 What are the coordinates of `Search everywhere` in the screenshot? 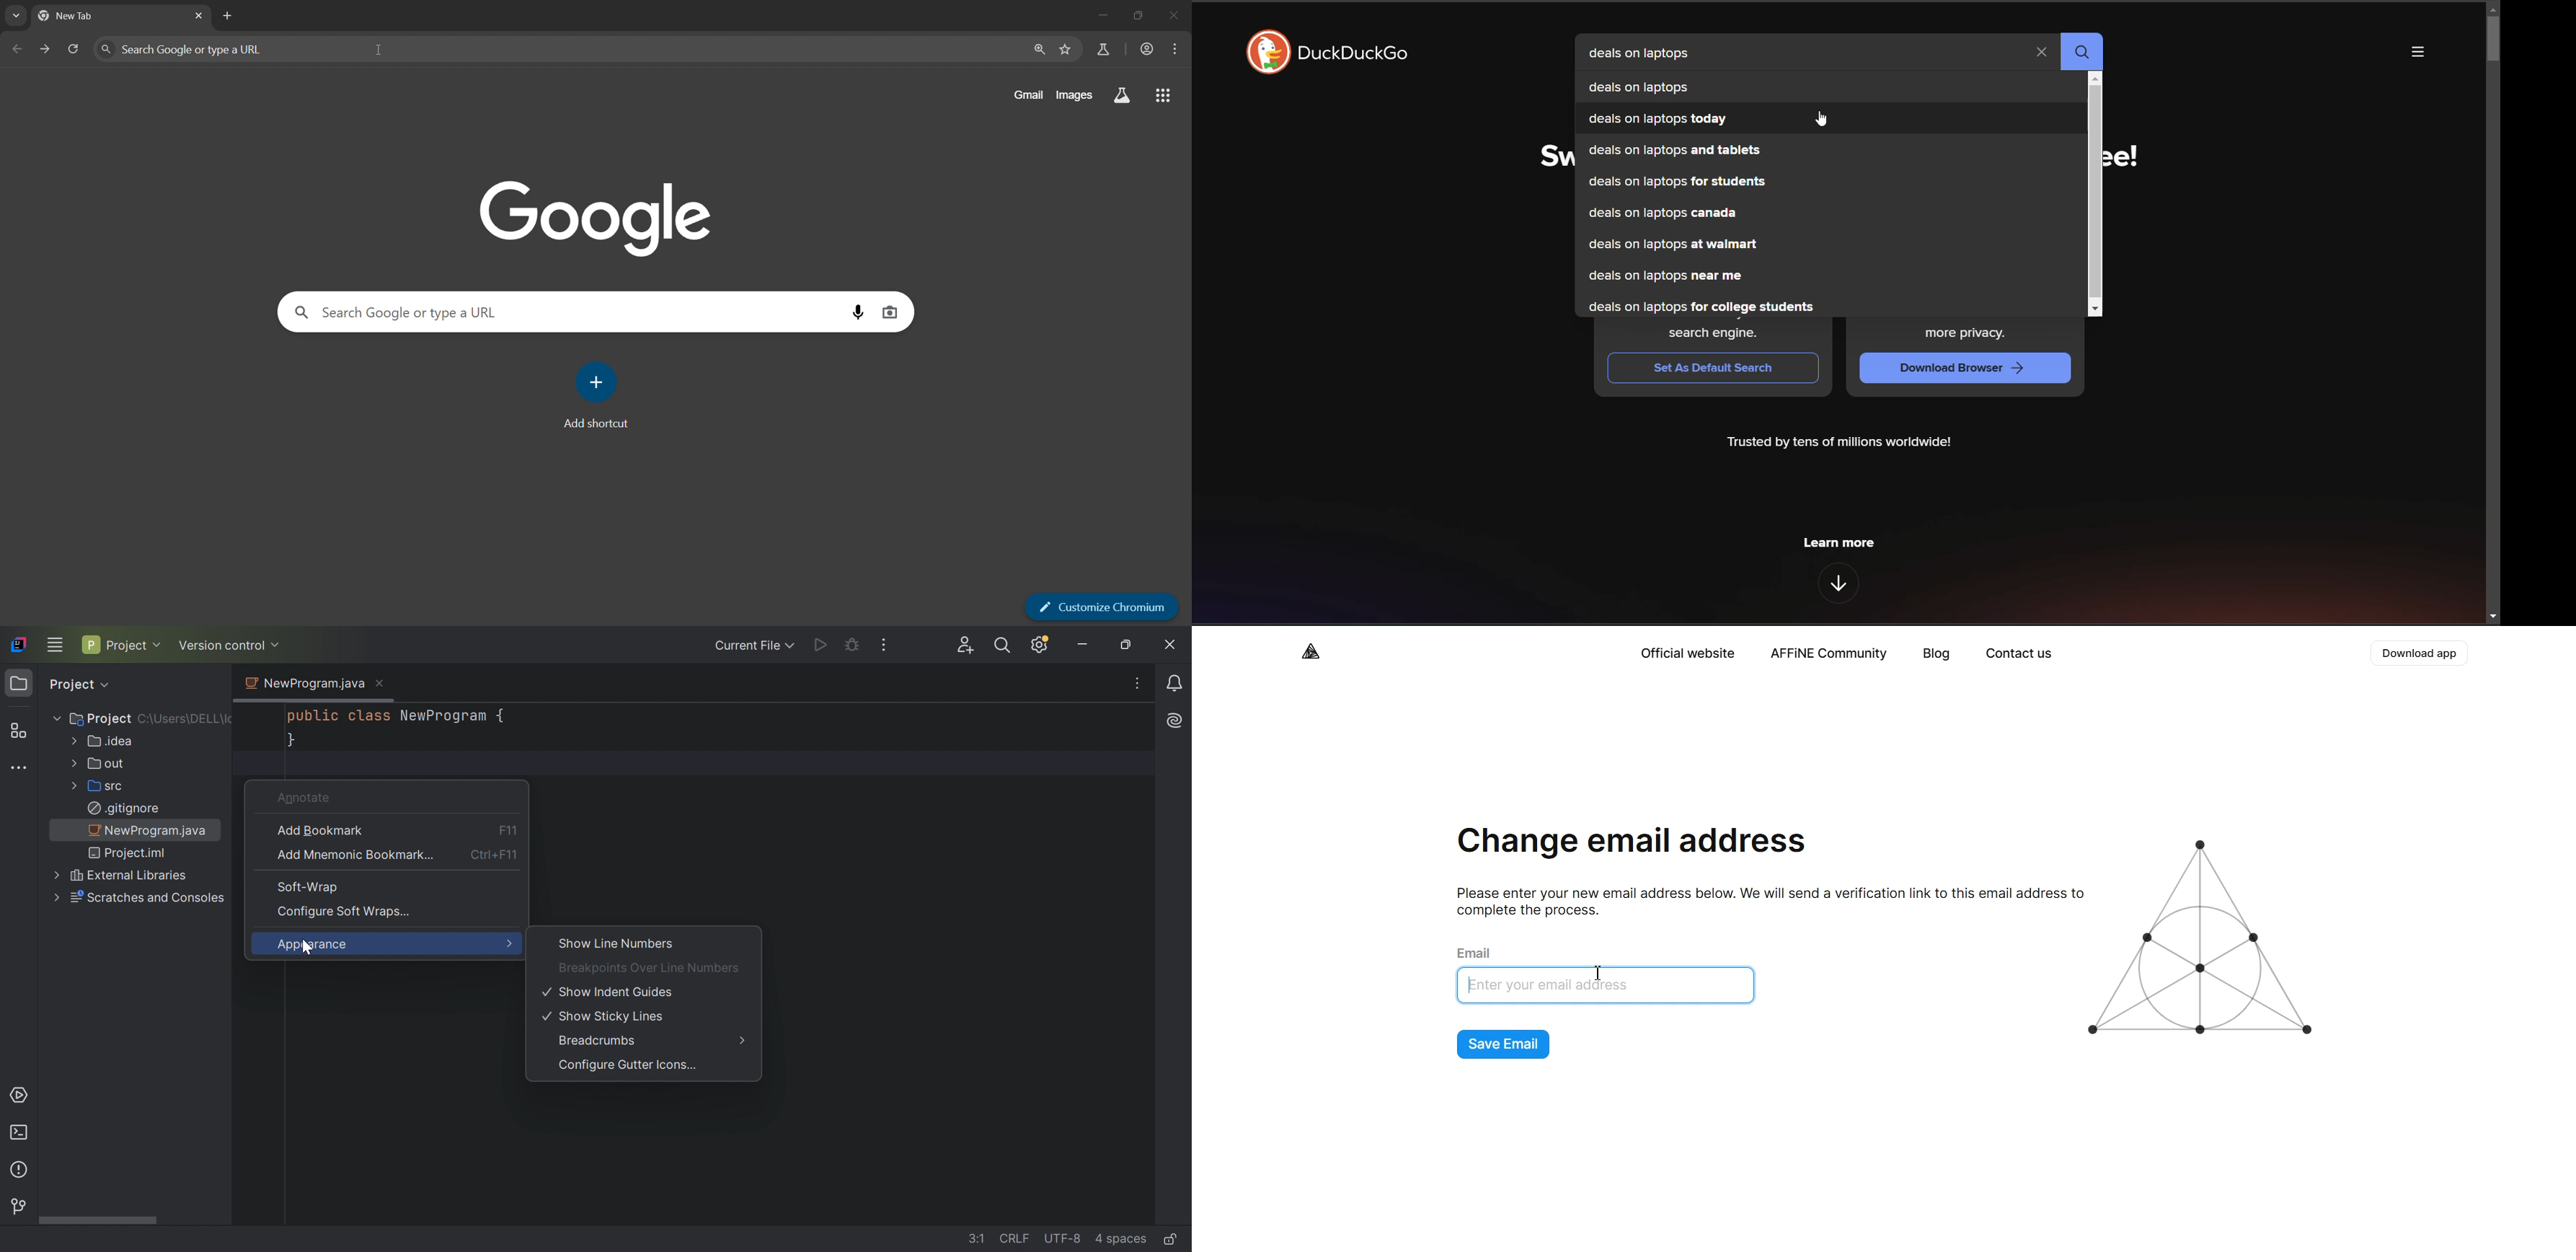 It's located at (1001, 647).